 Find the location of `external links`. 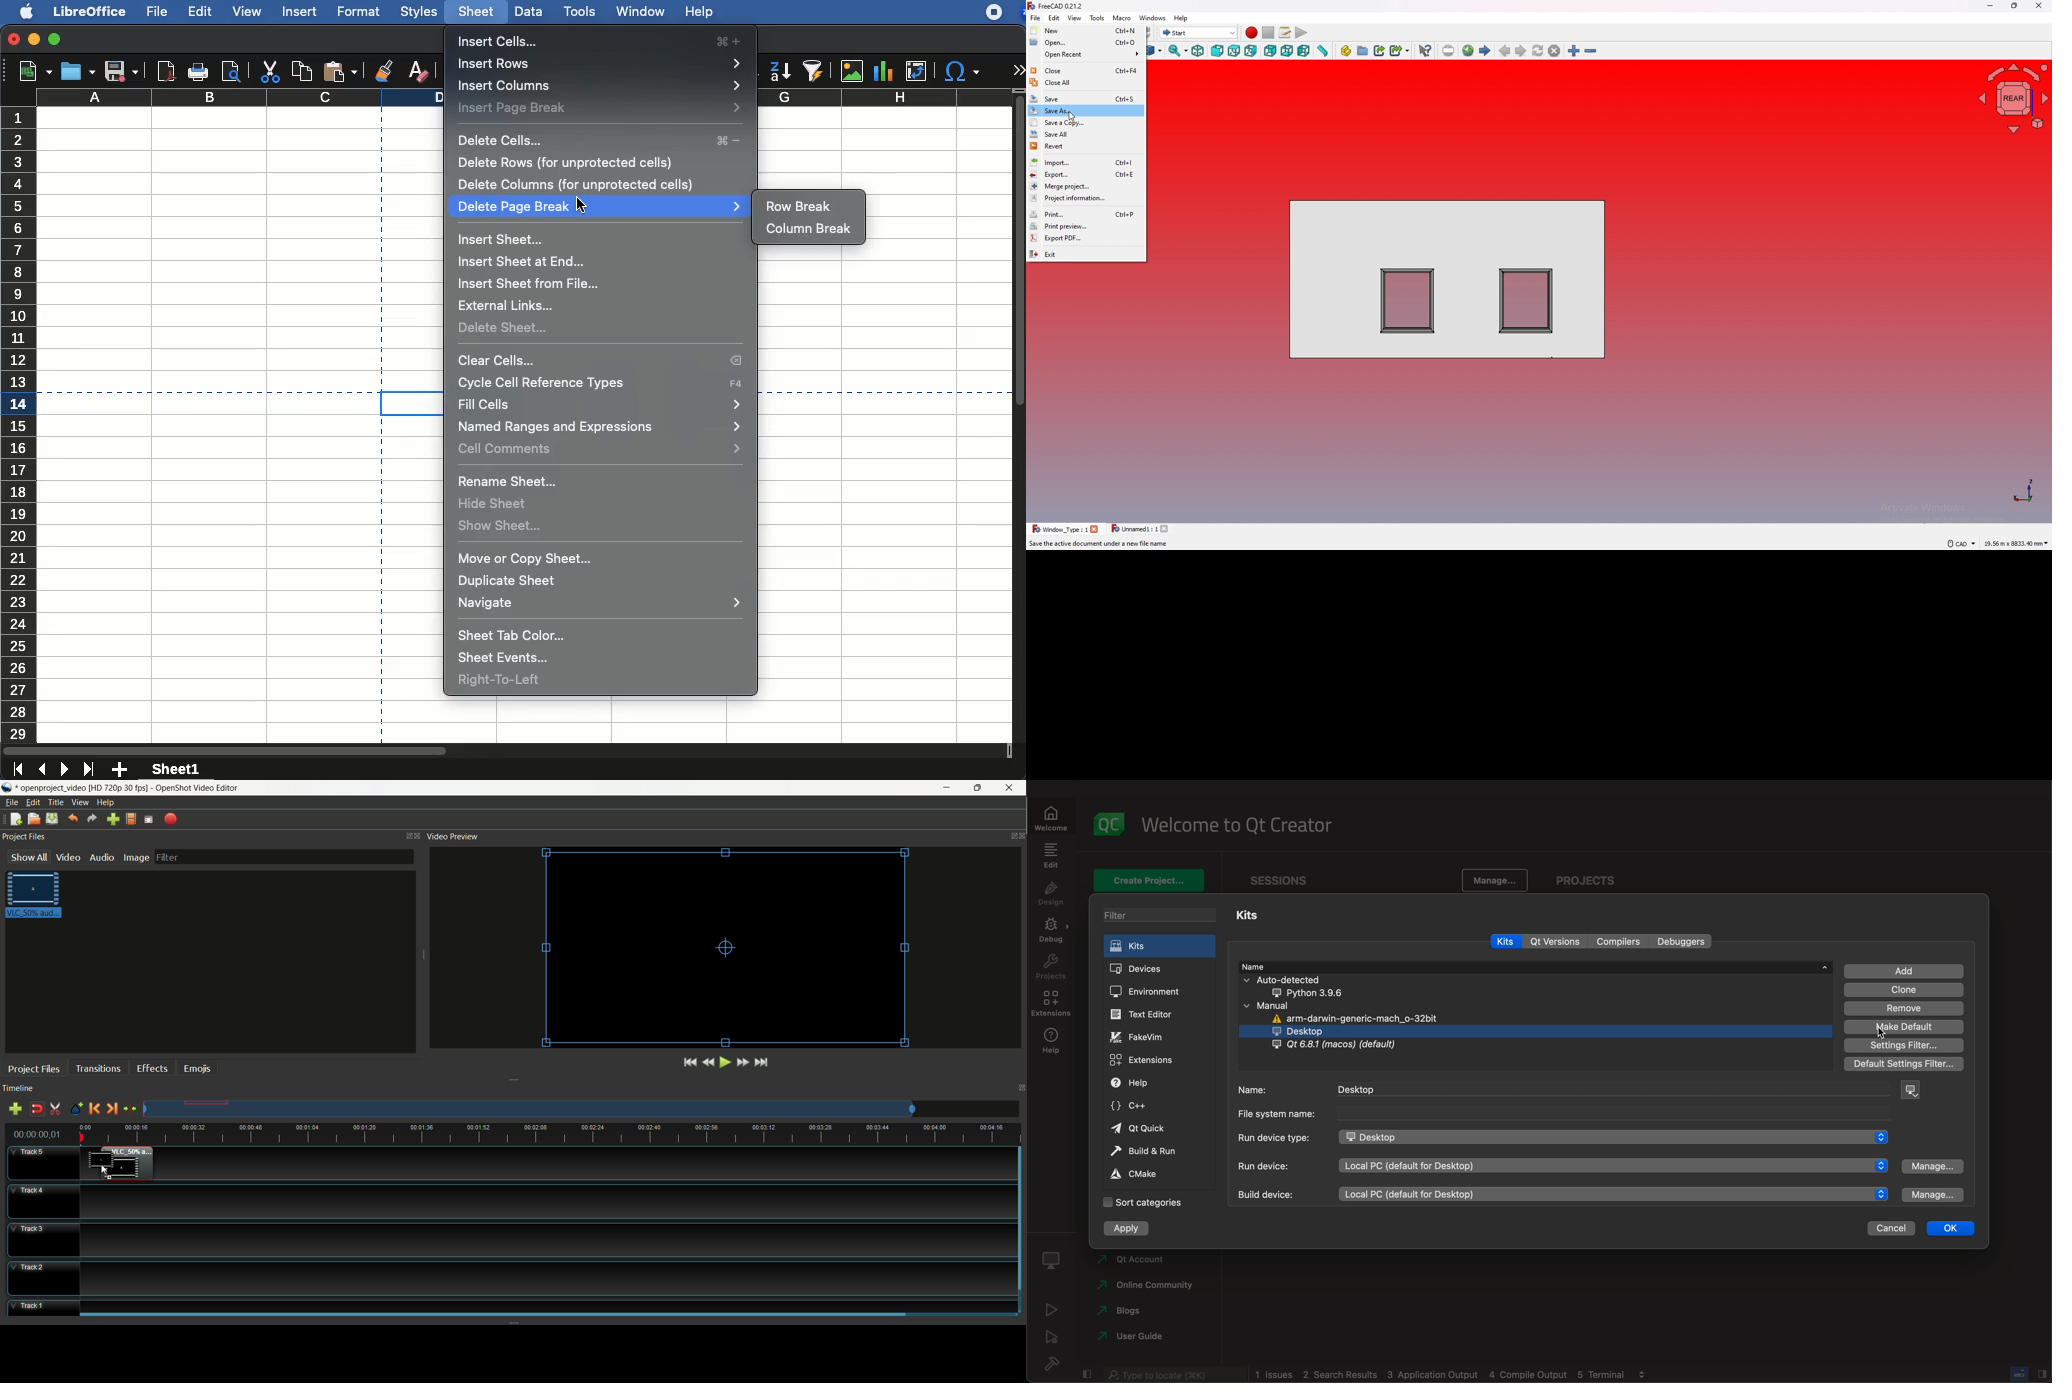

external links is located at coordinates (512, 305).